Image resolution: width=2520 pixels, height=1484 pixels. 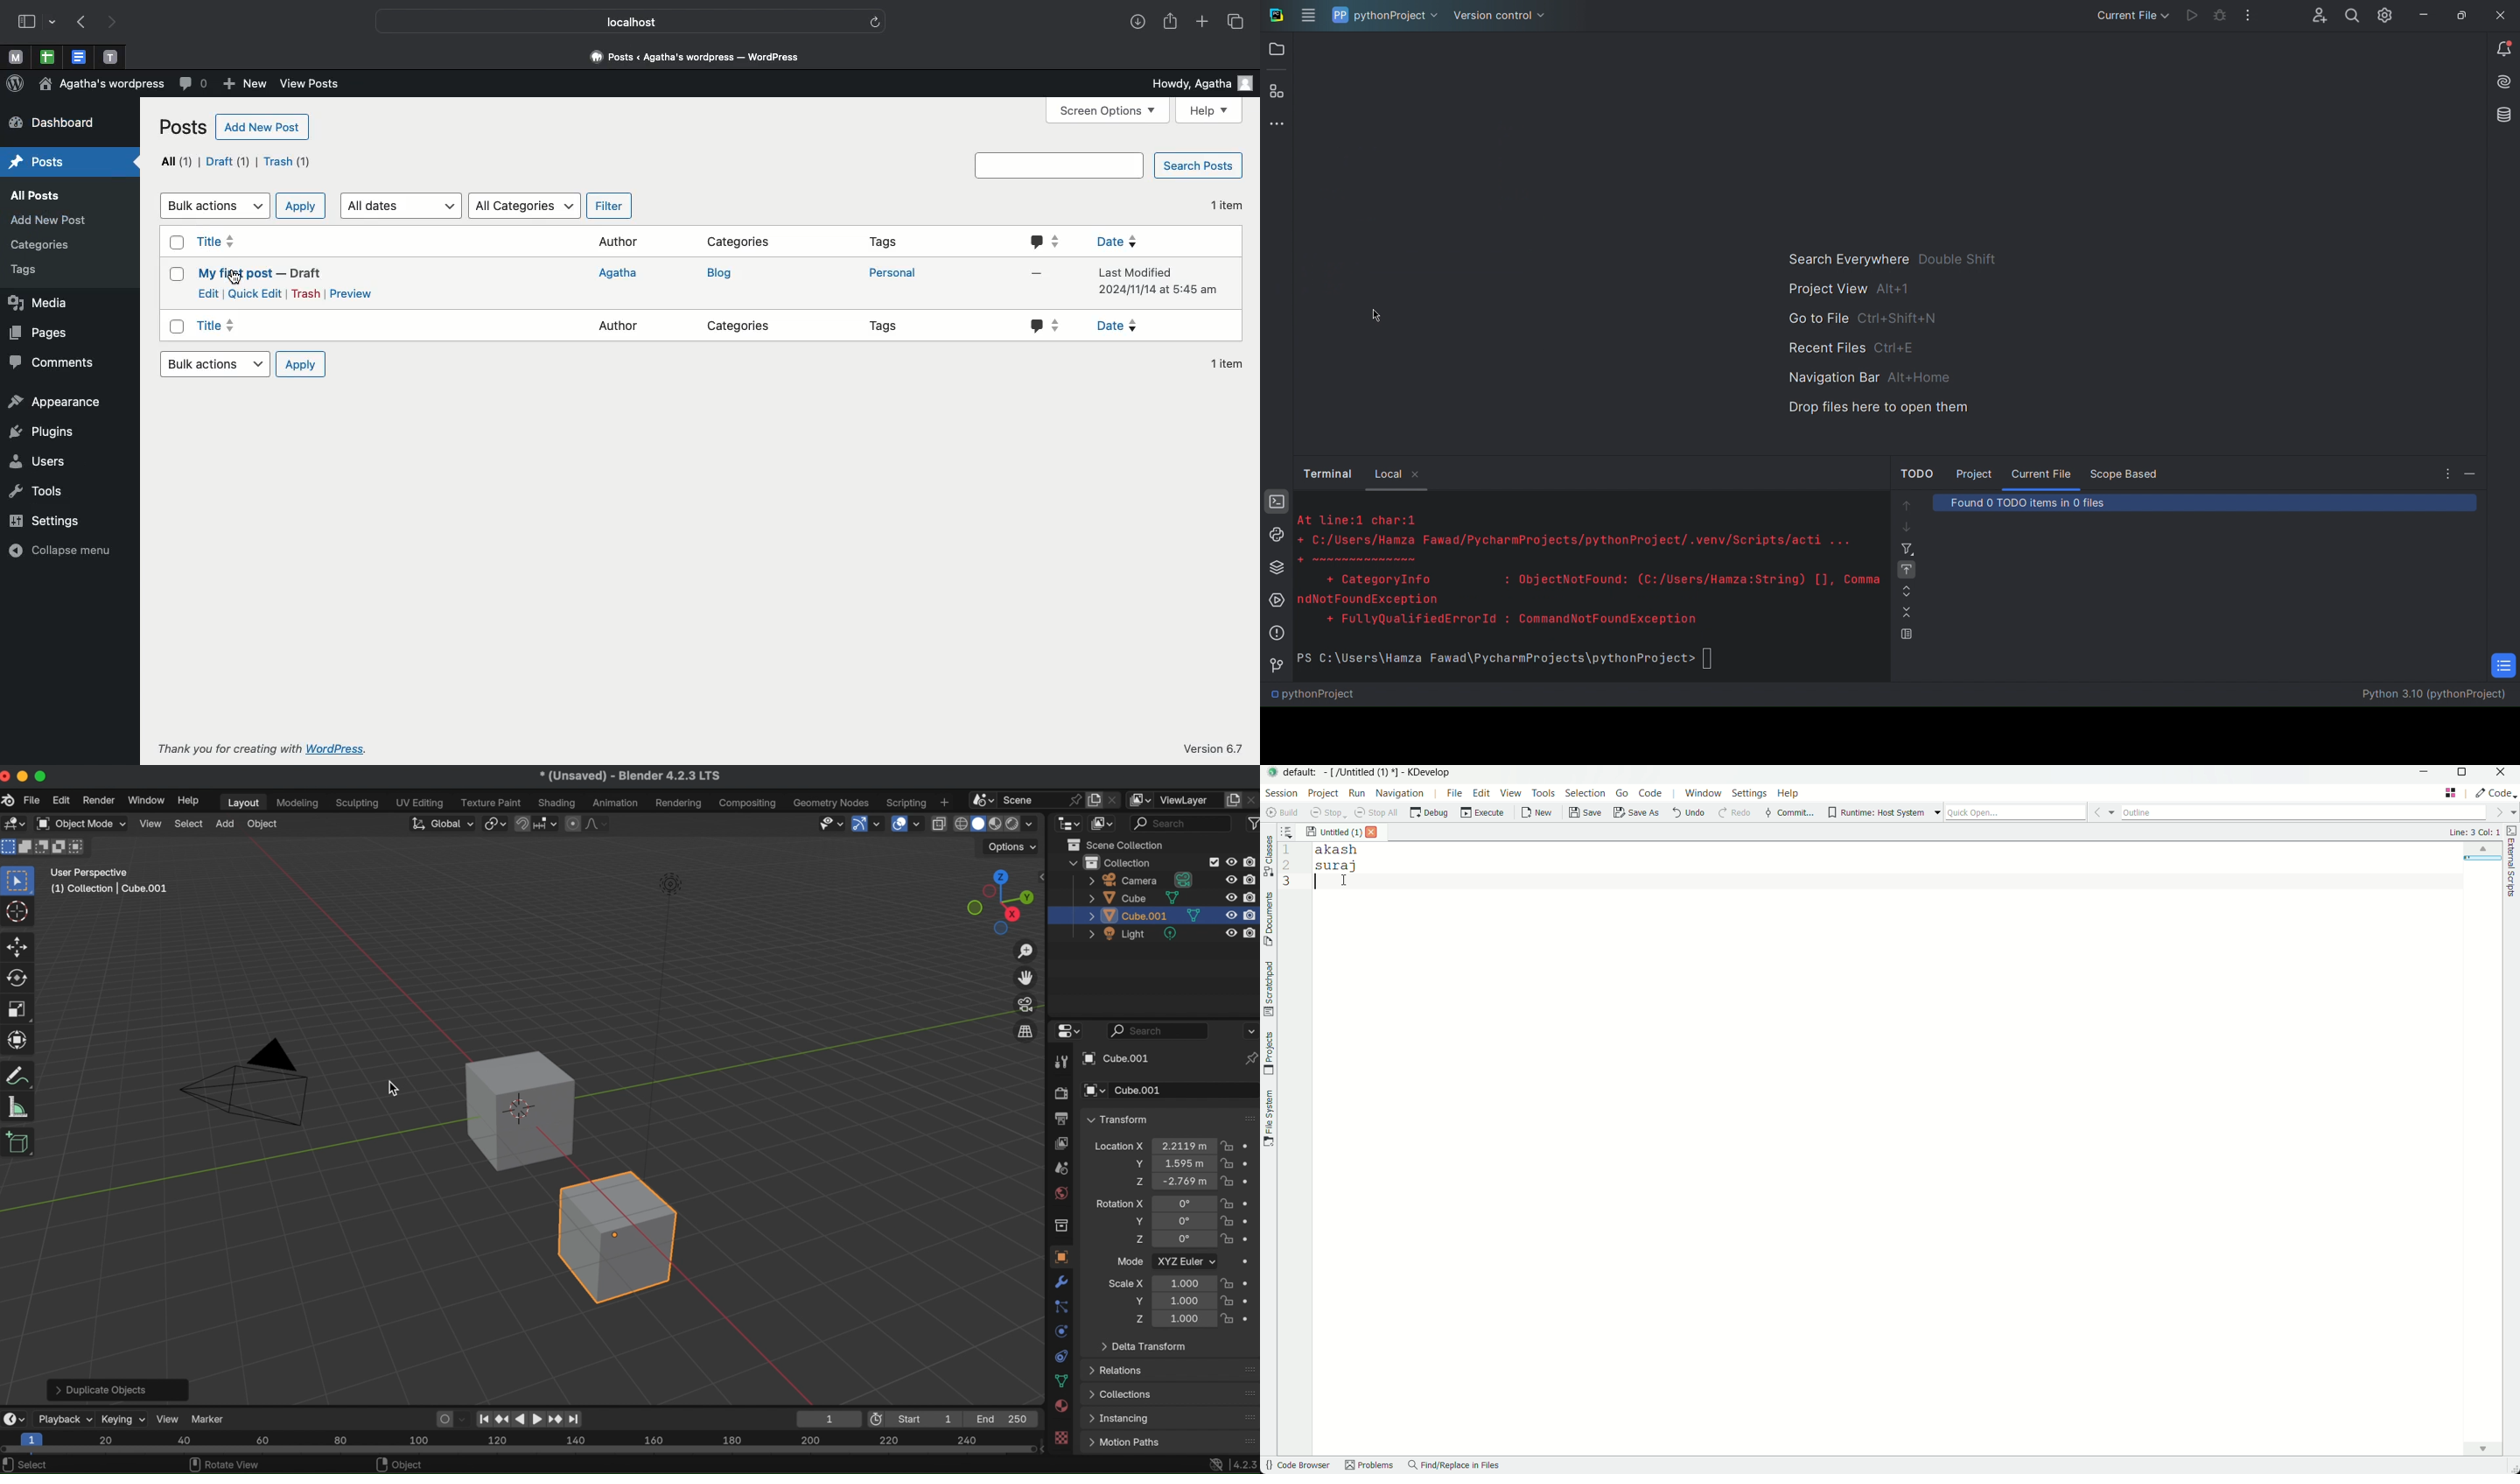 What do you see at coordinates (178, 275) in the screenshot?
I see `checkbox` at bounding box center [178, 275].